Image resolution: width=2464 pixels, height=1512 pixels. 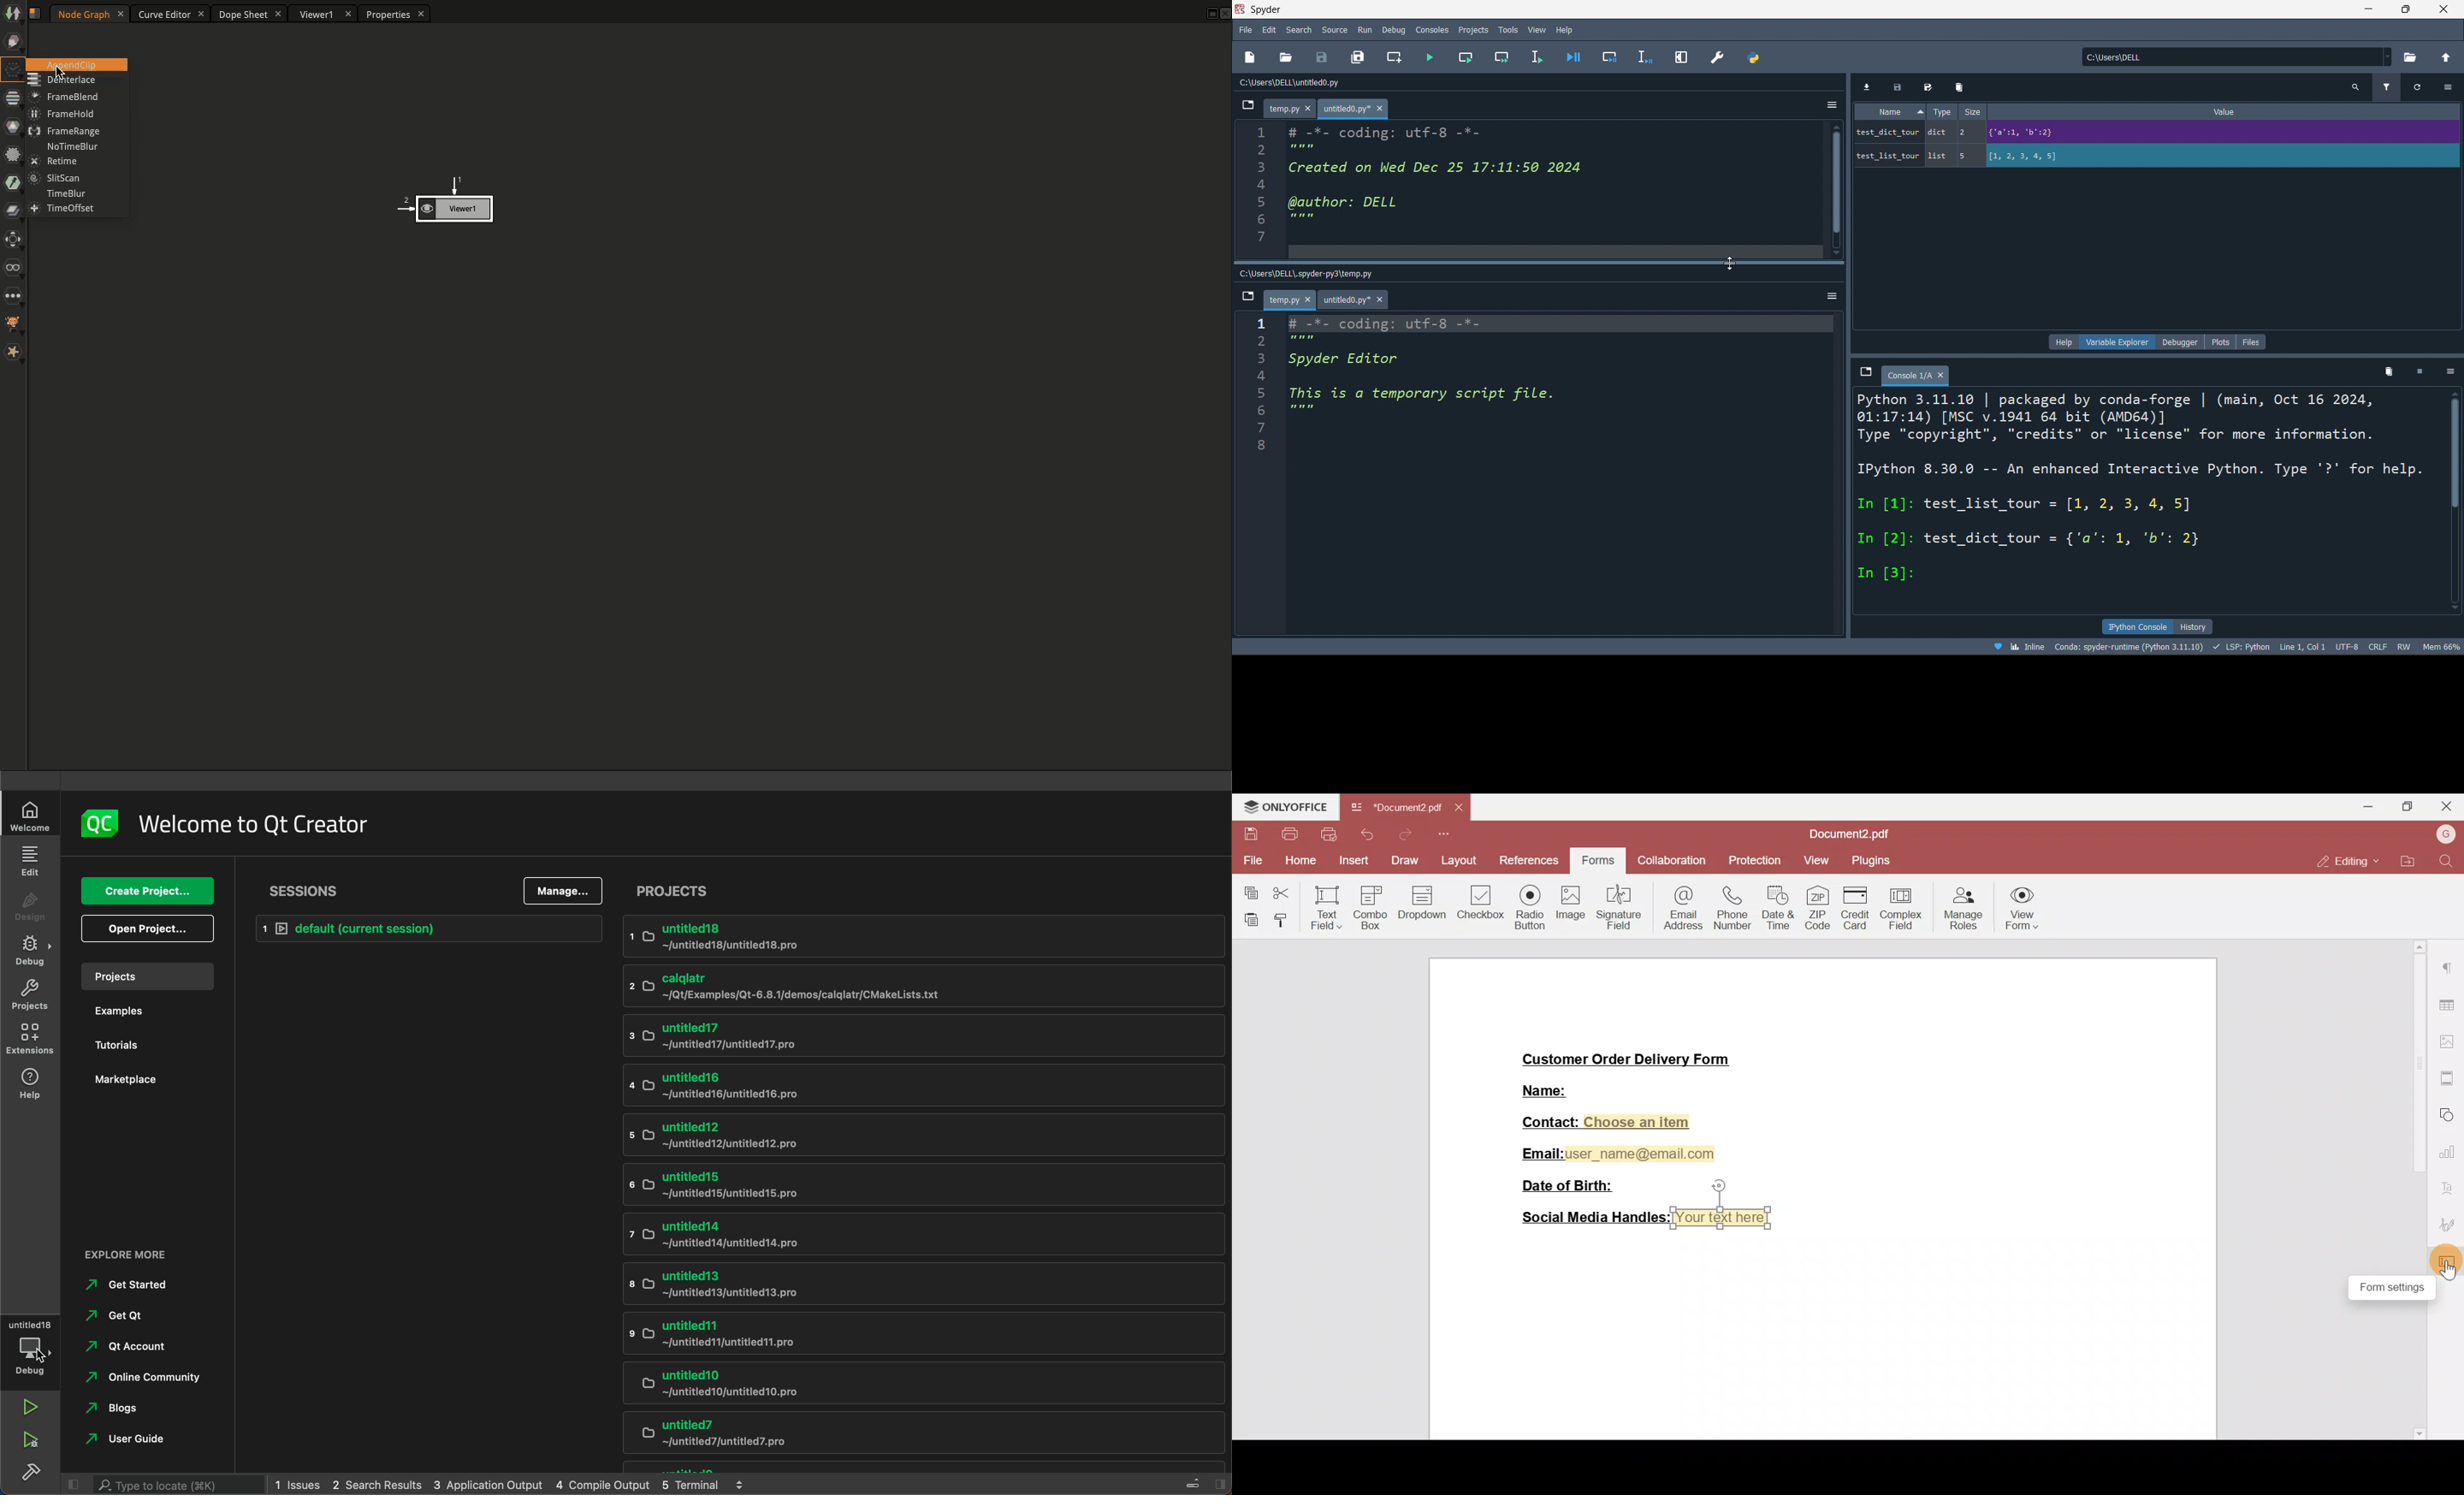 I want to click on untitled7, so click(x=908, y=1436).